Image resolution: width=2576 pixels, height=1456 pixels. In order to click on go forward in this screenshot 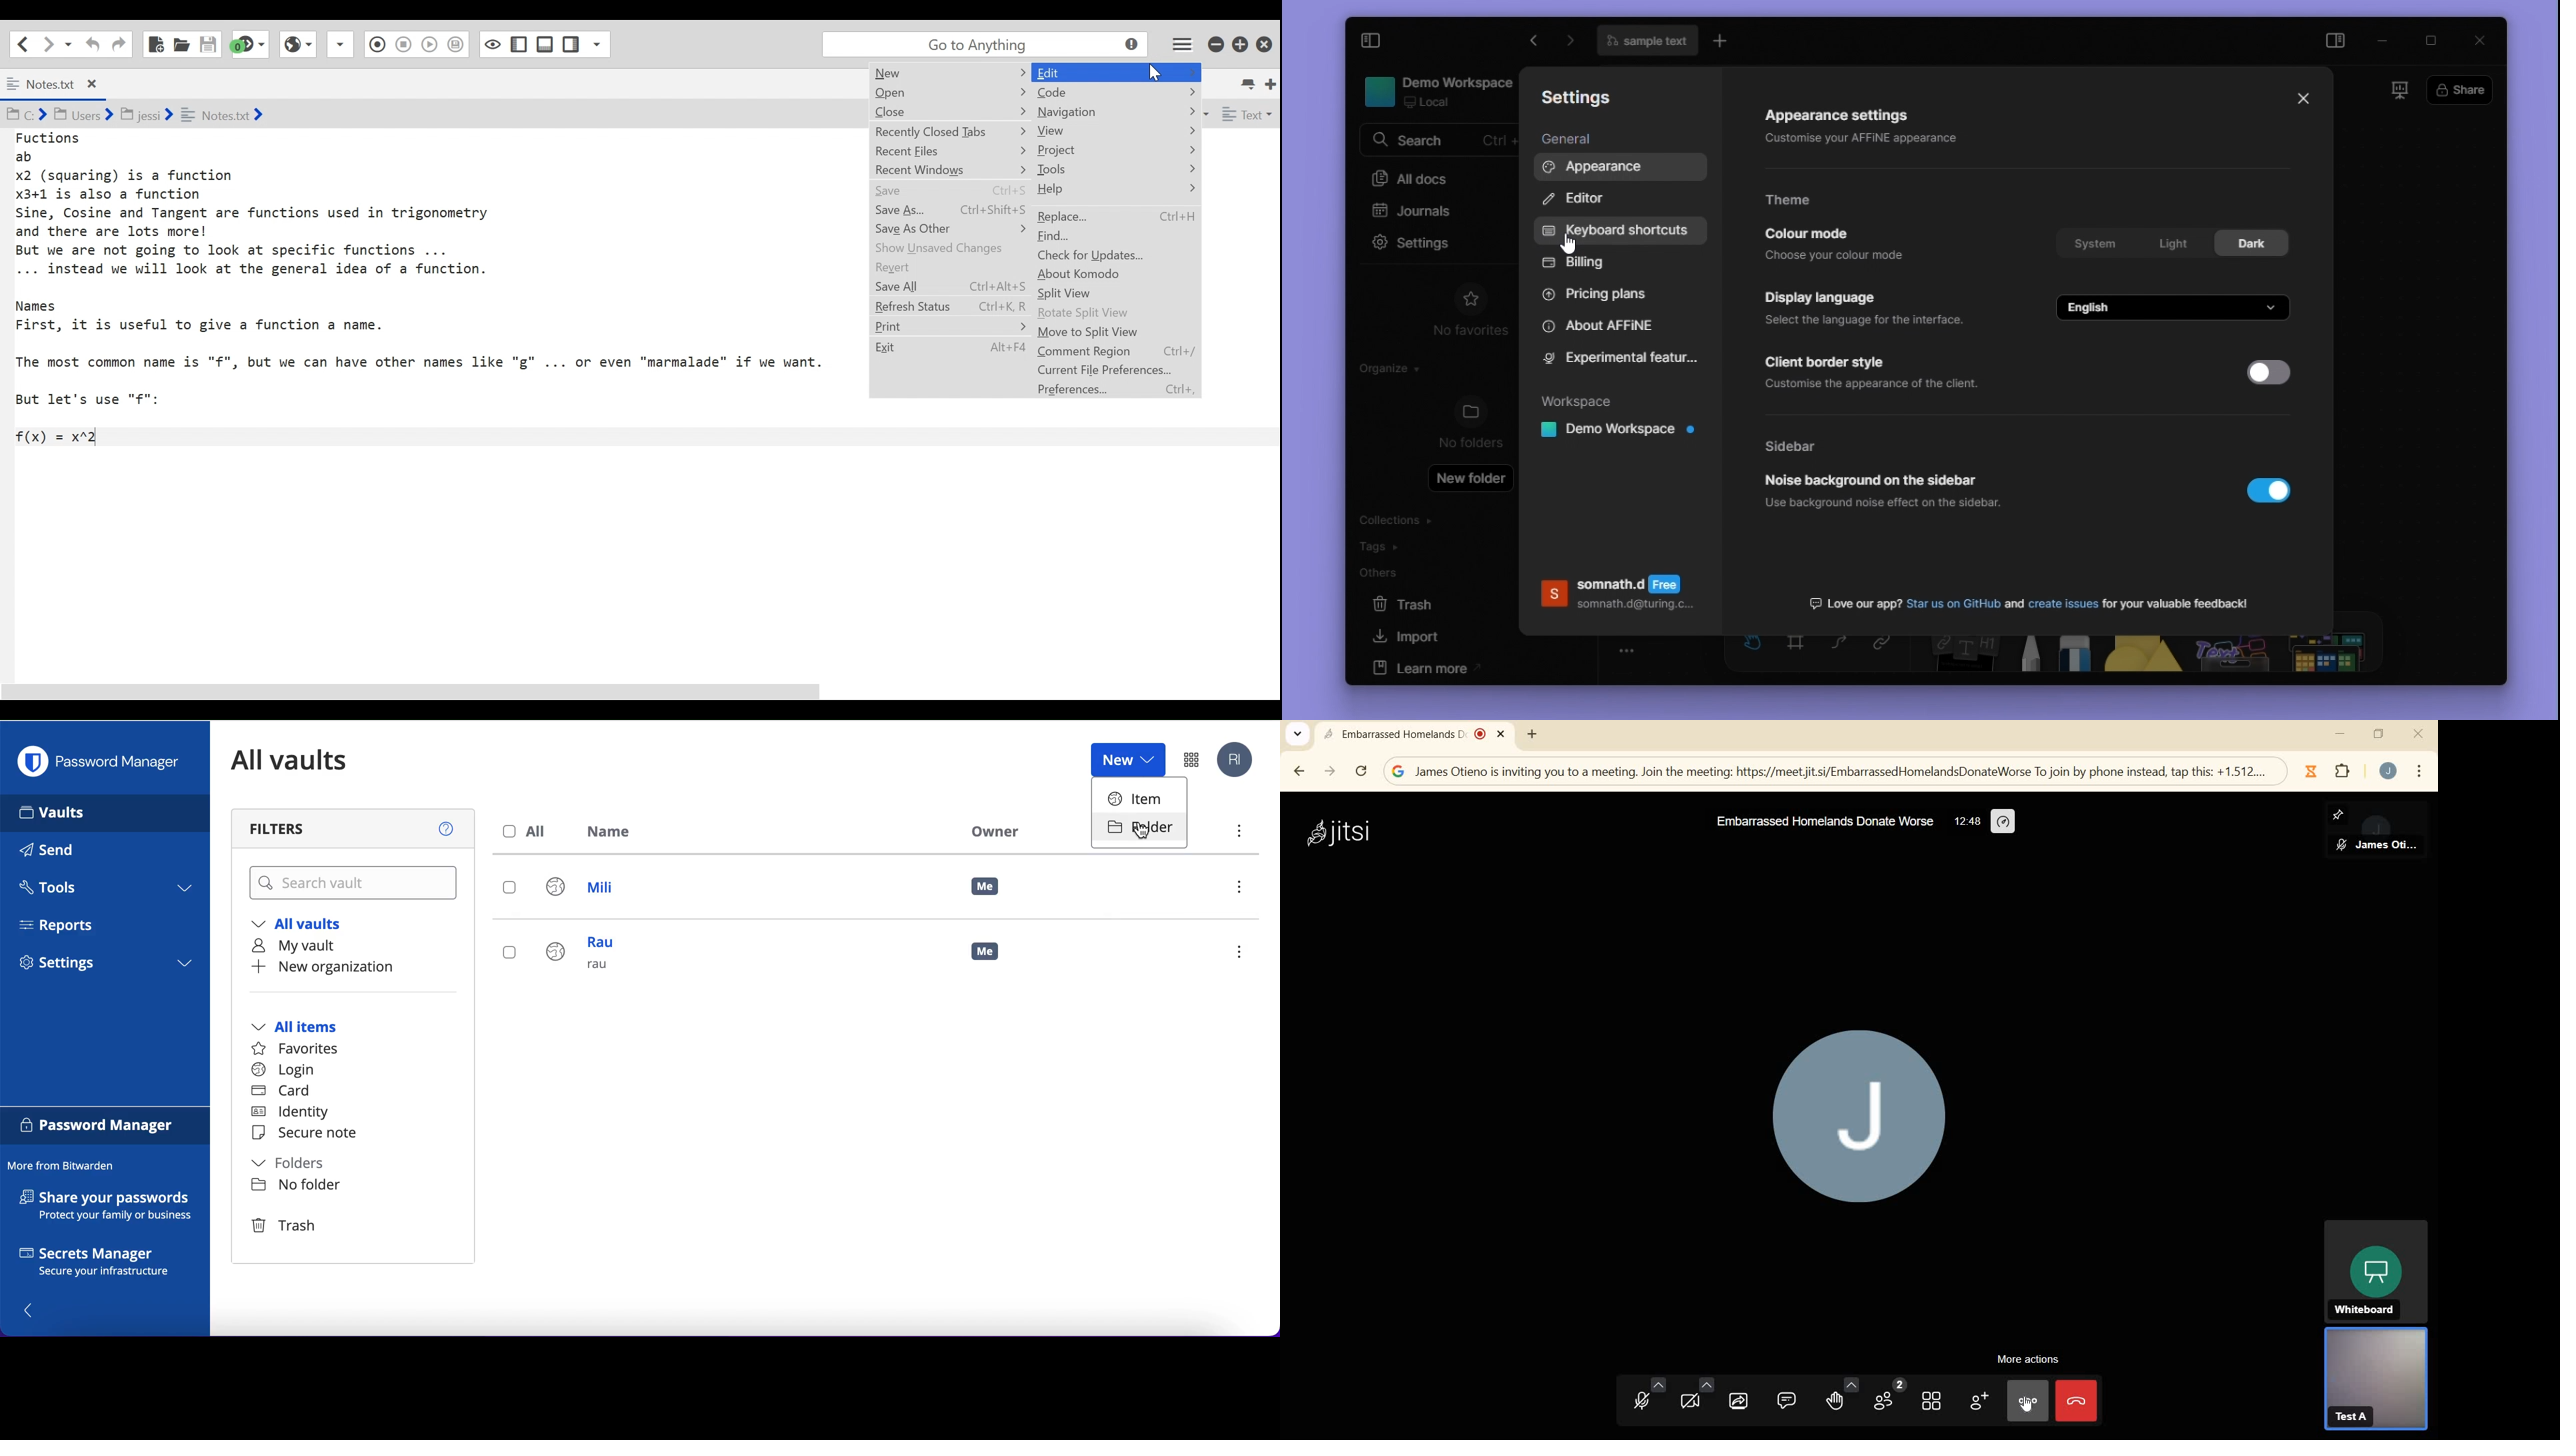, I will do `click(1530, 41)`.